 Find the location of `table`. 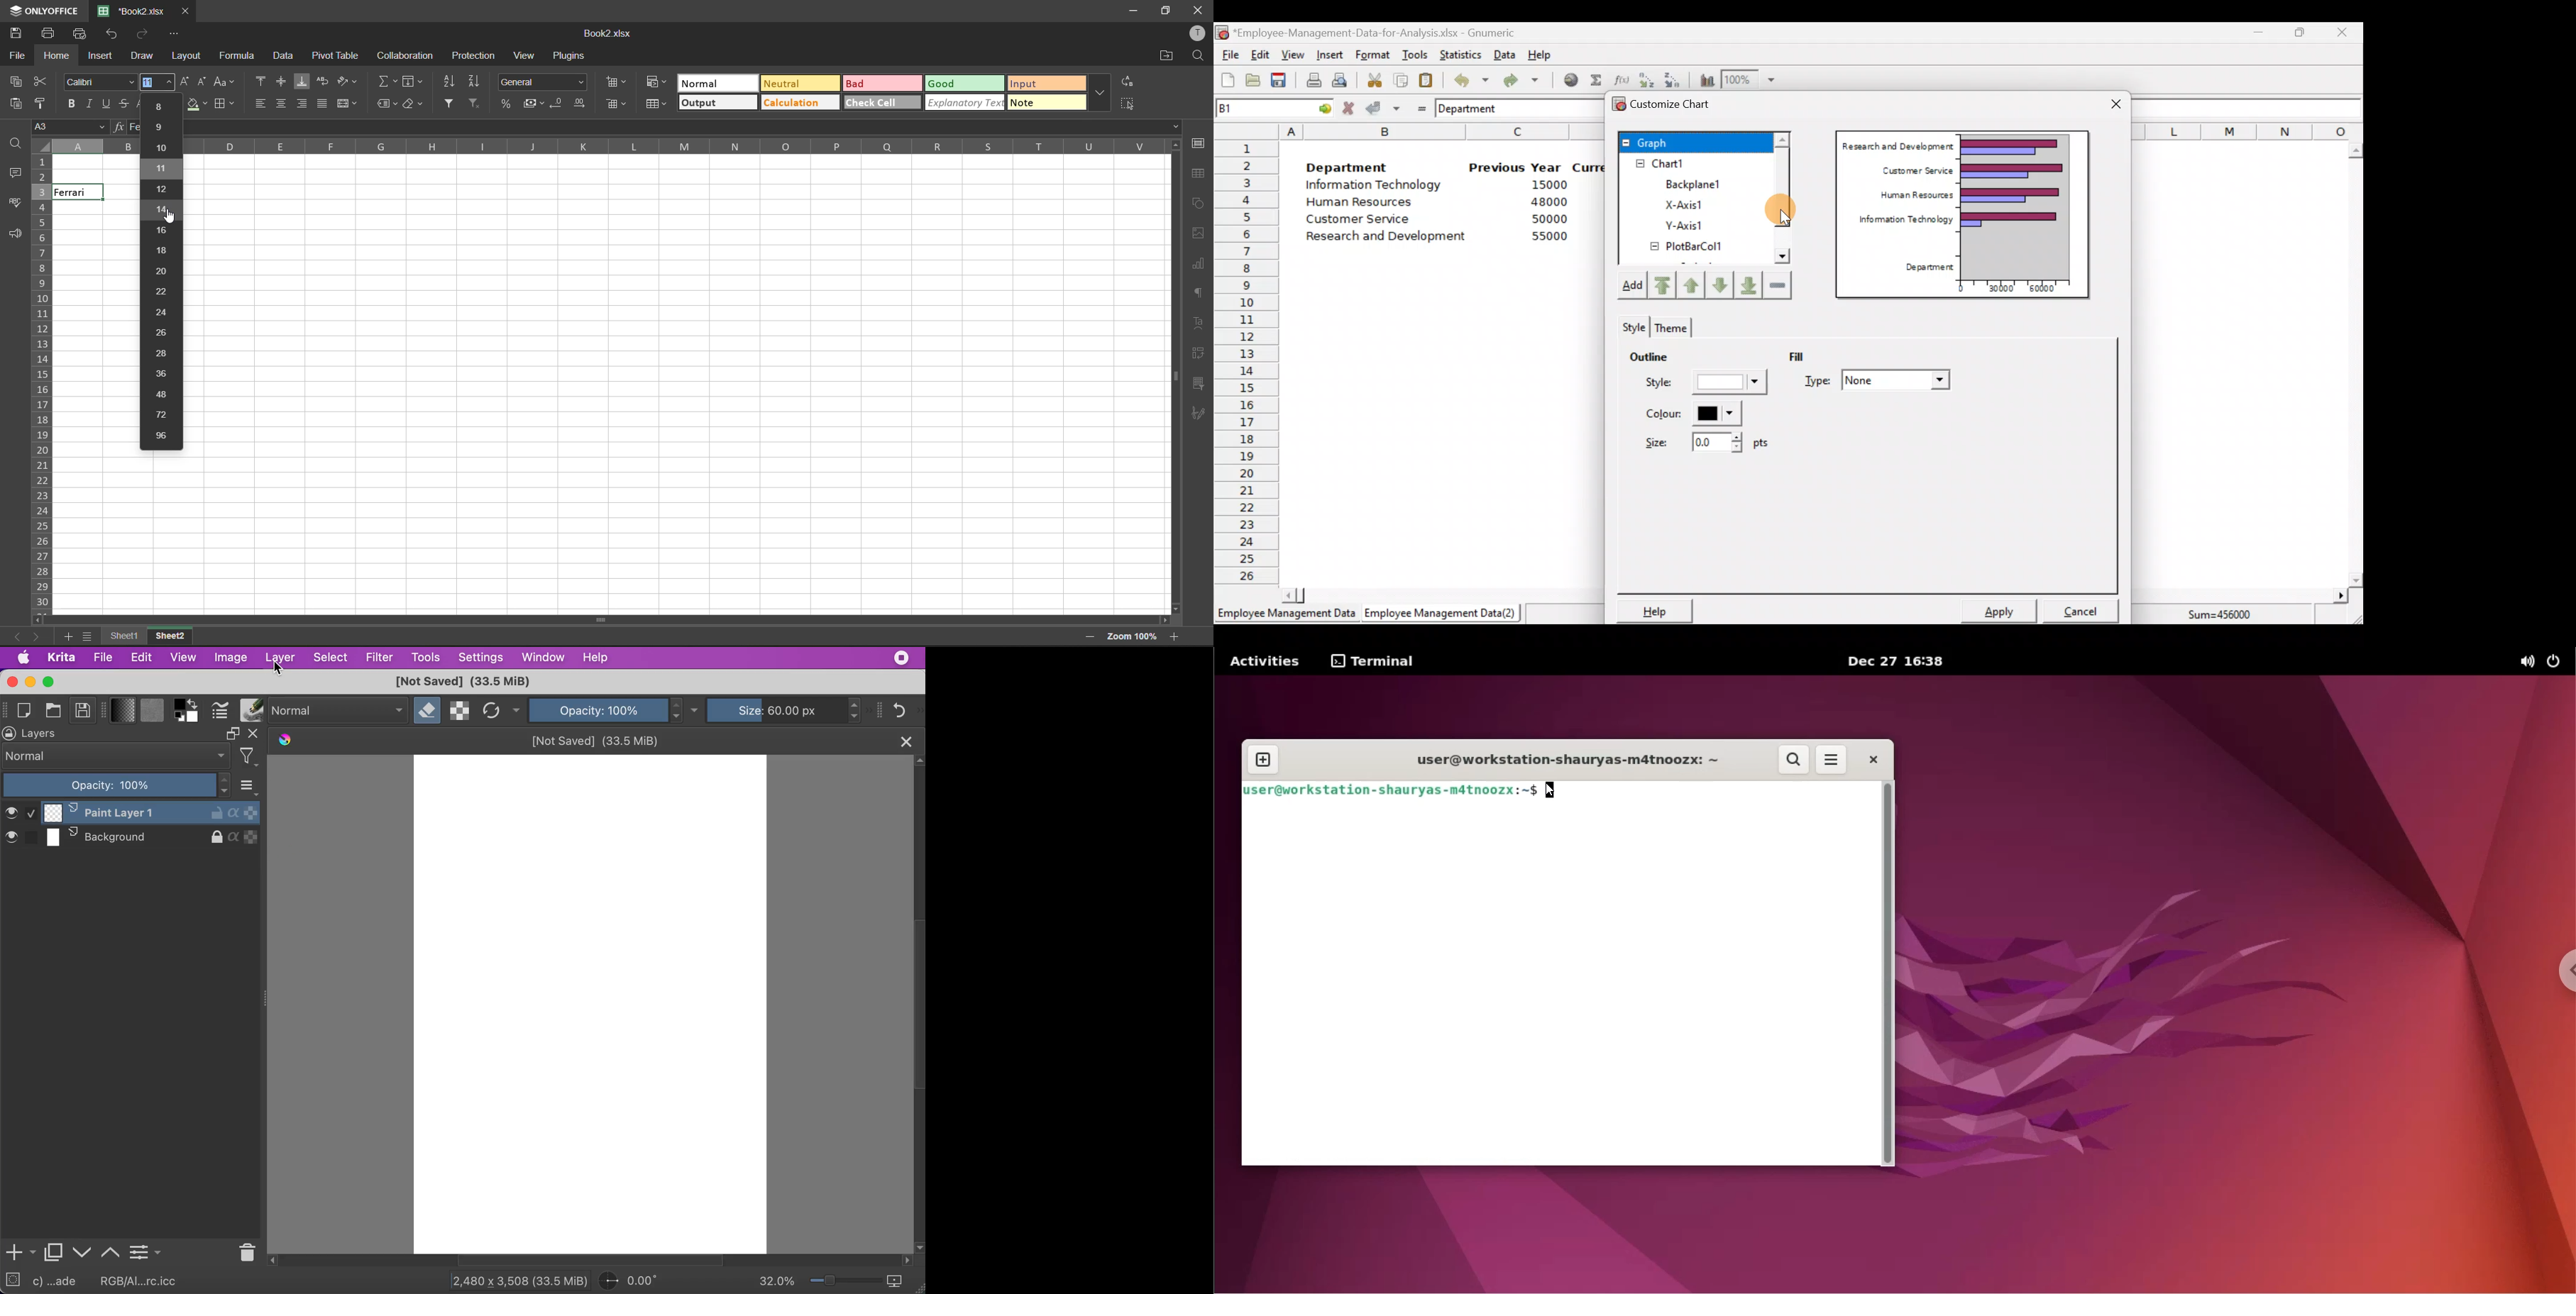

table is located at coordinates (1201, 172).